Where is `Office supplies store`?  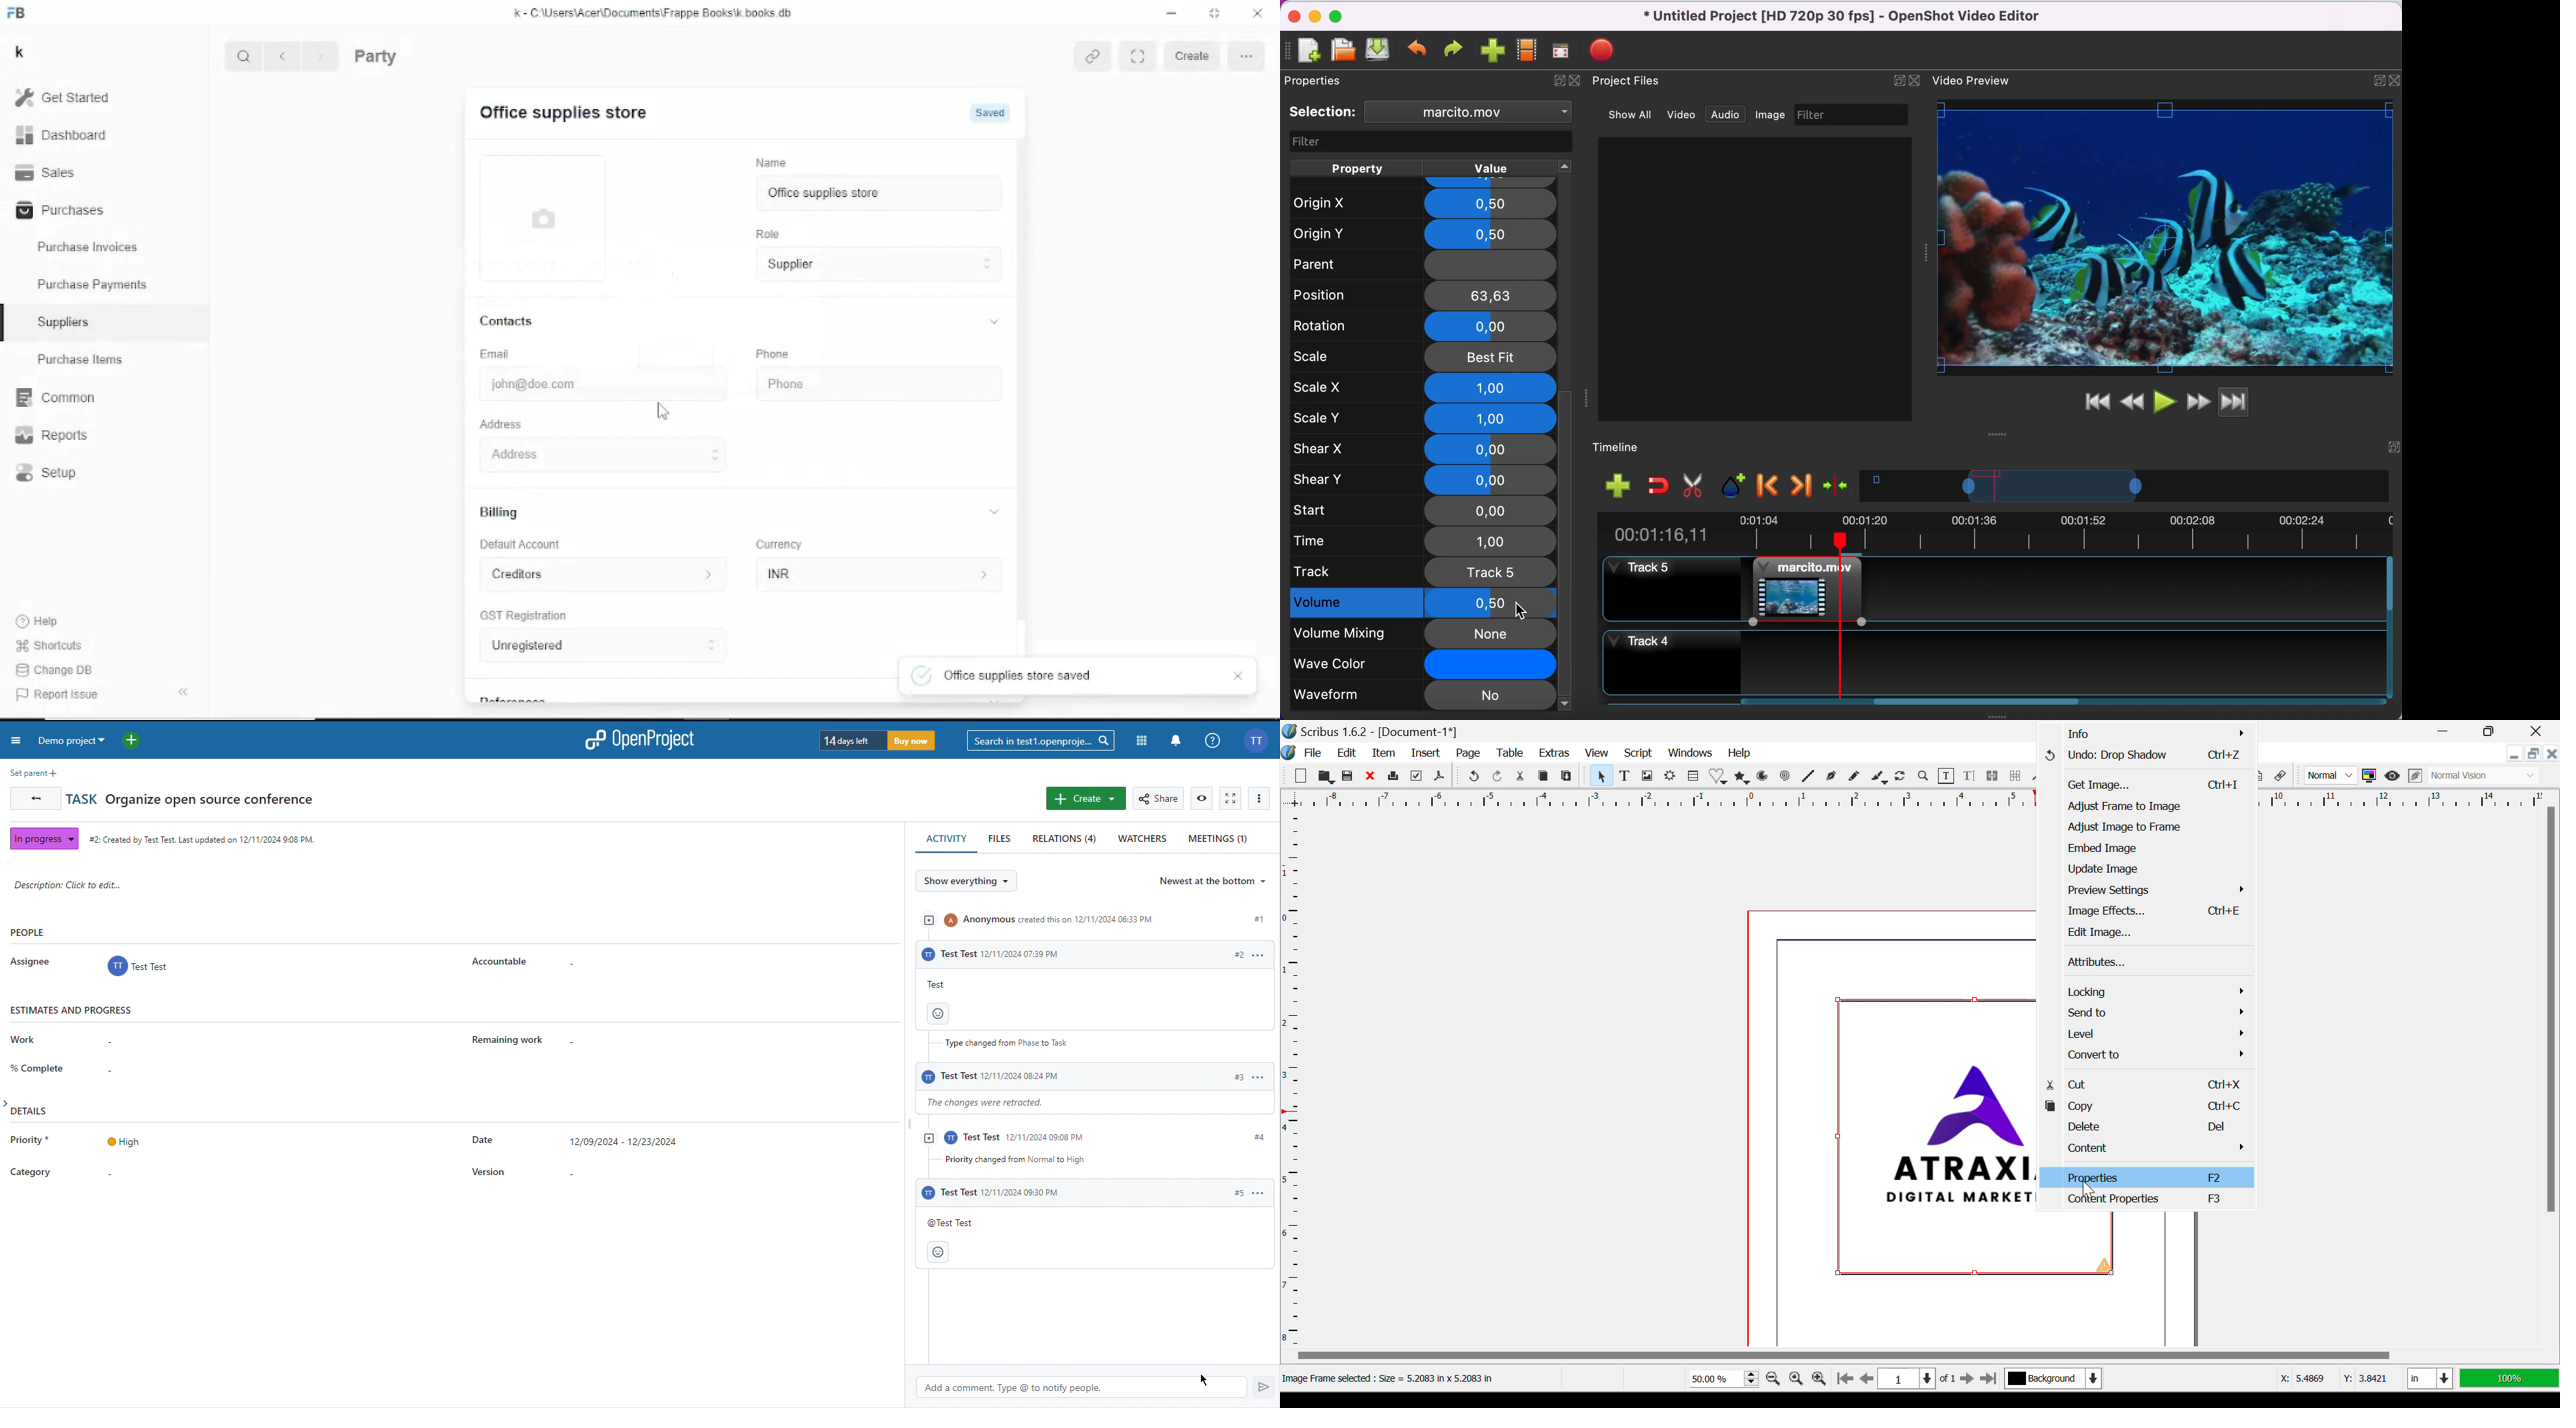 Office supplies store is located at coordinates (878, 195).